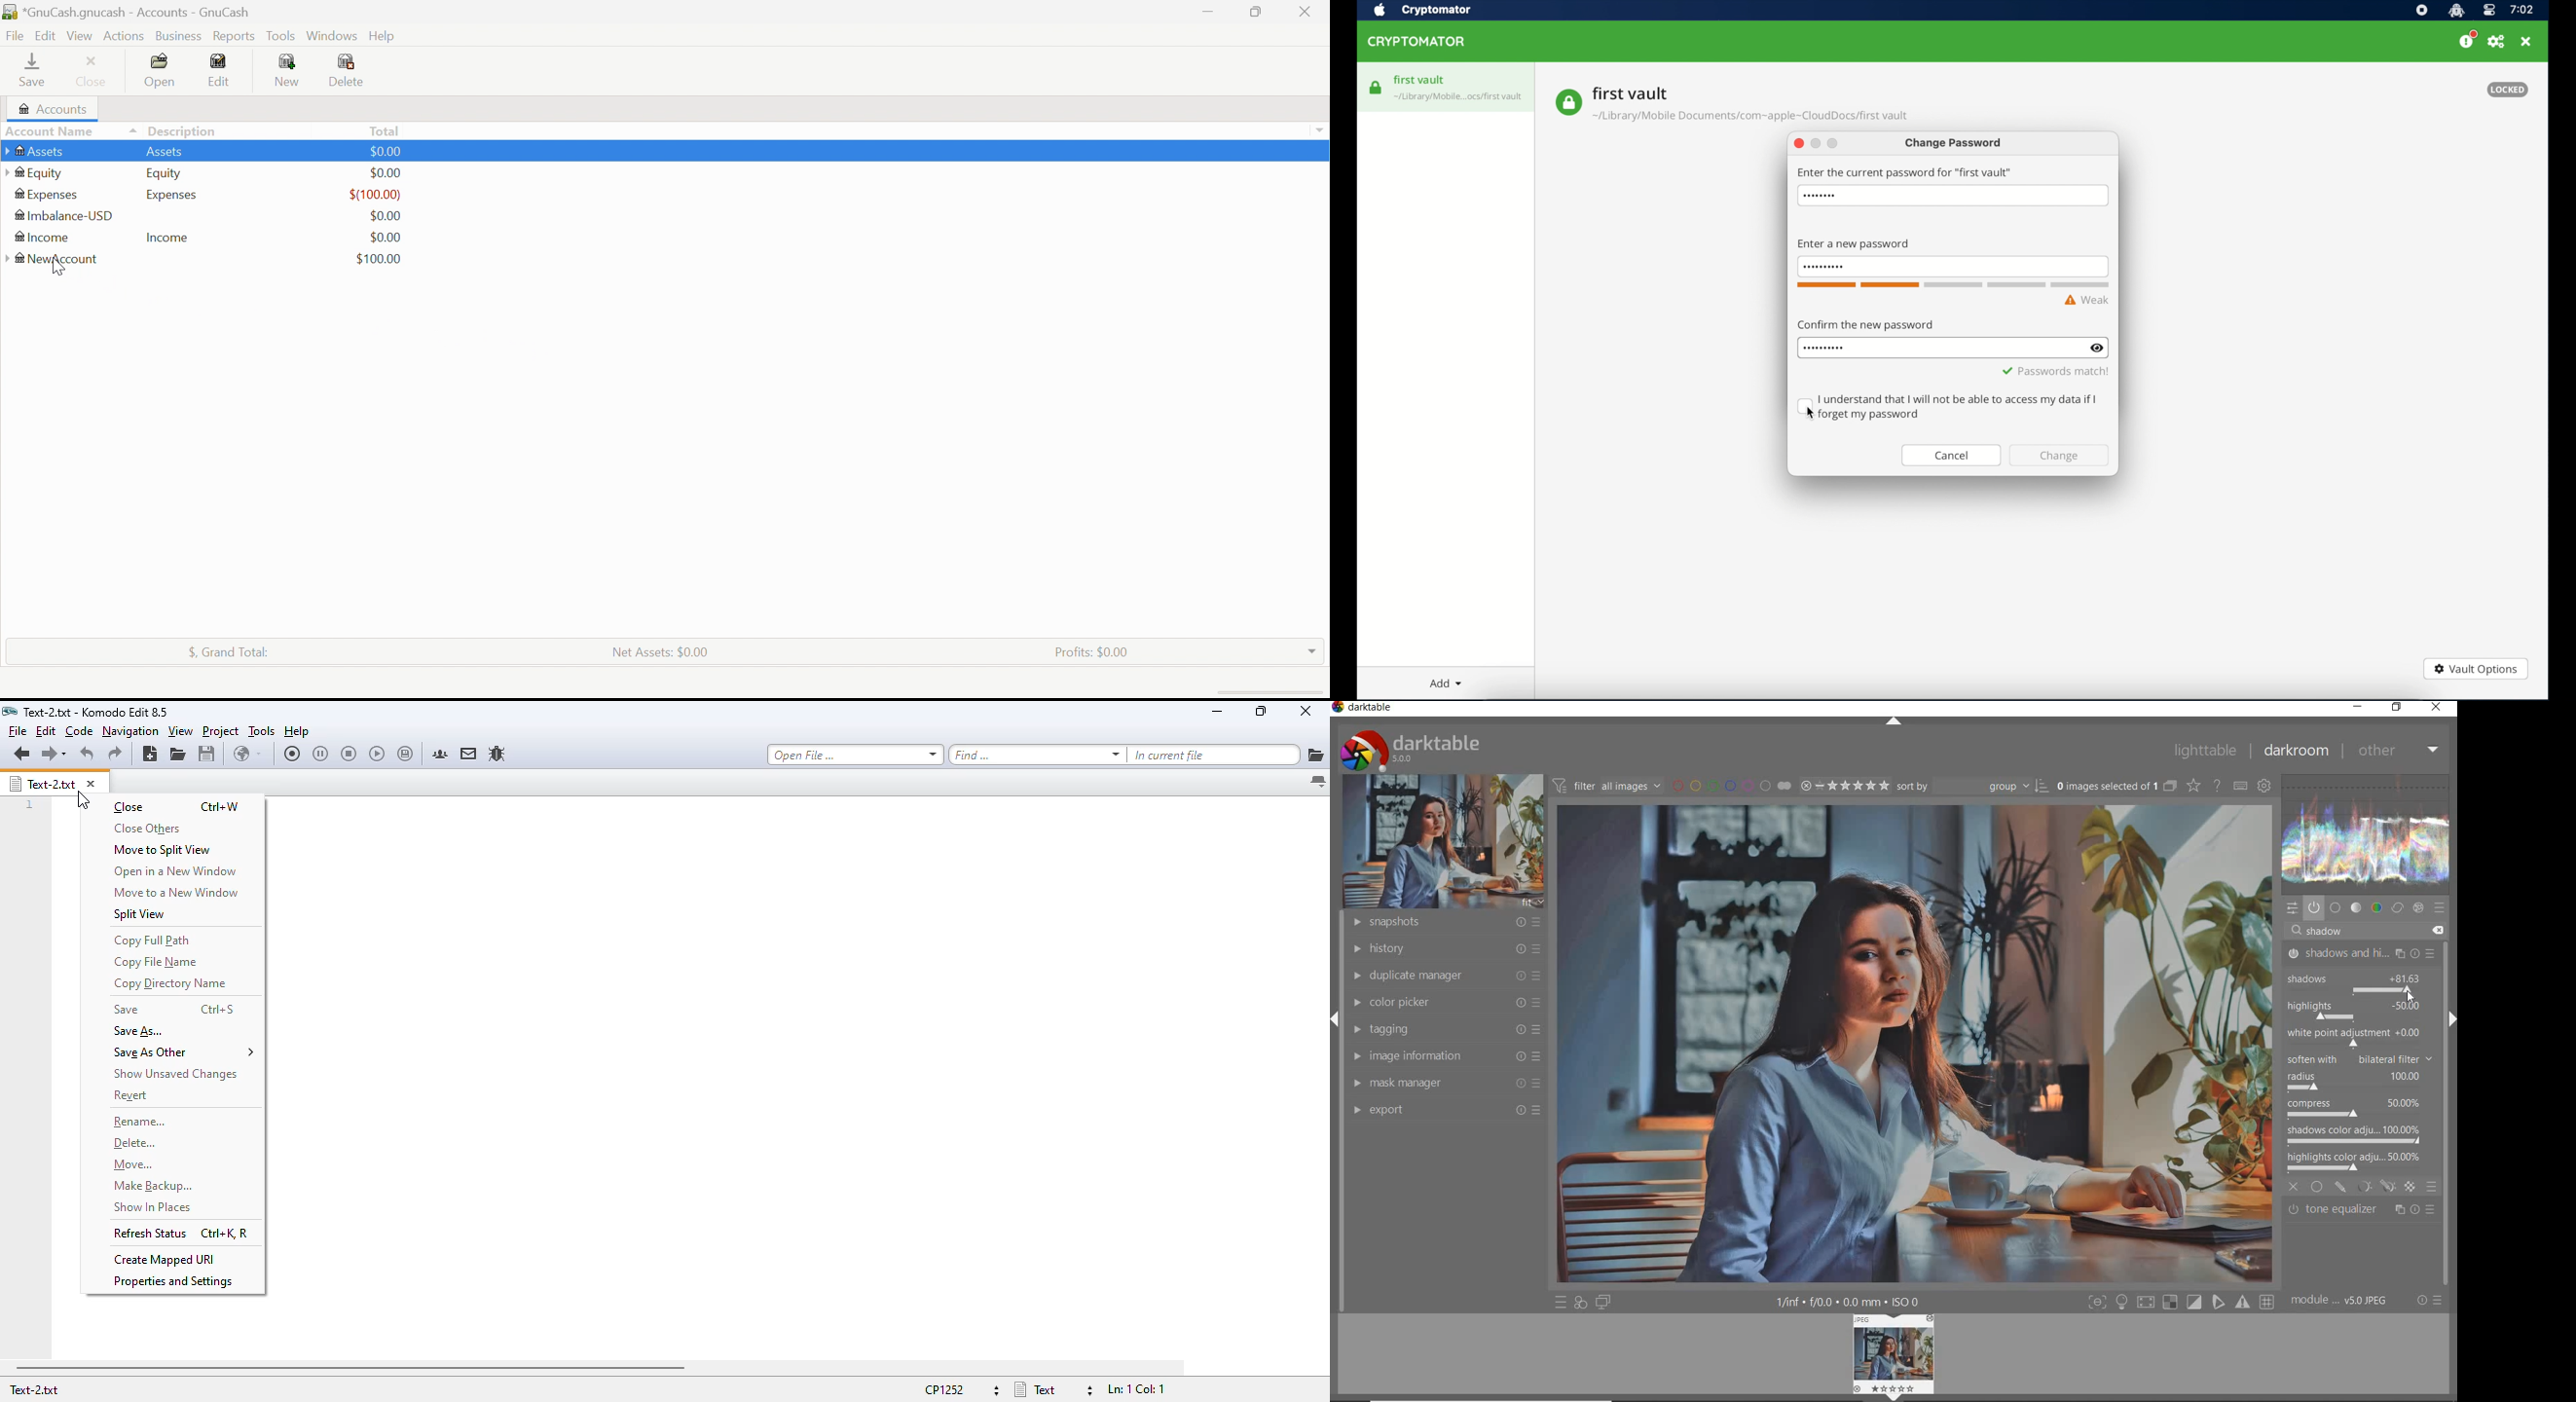  What do you see at coordinates (2422, 11) in the screenshot?
I see `screen recorder icon` at bounding box center [2422, 11].